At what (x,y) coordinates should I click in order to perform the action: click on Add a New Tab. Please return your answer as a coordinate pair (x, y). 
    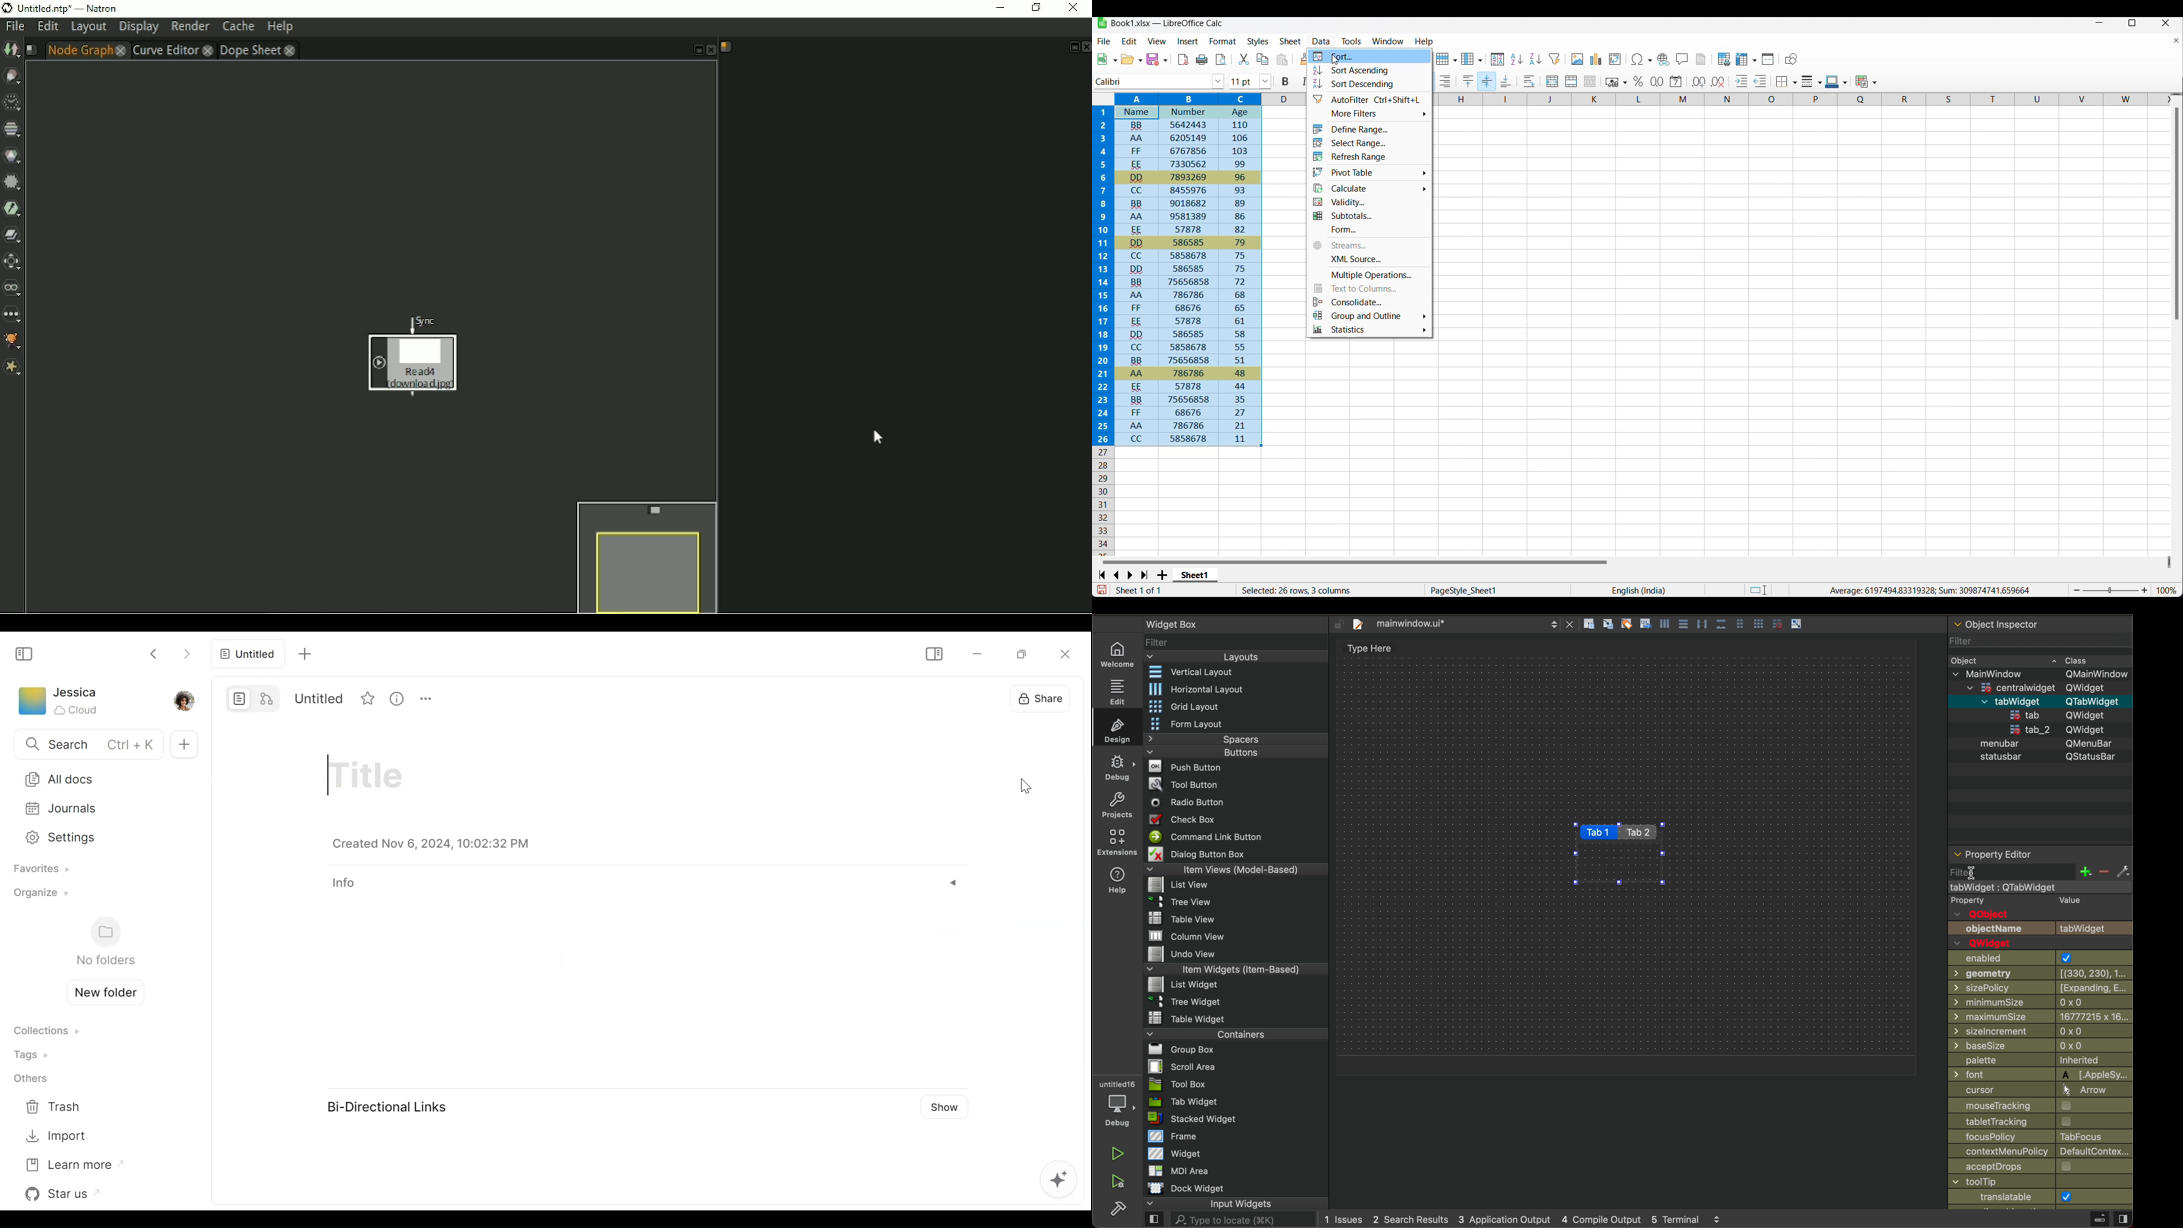
    Looking at the image, I should click on (304, 653).